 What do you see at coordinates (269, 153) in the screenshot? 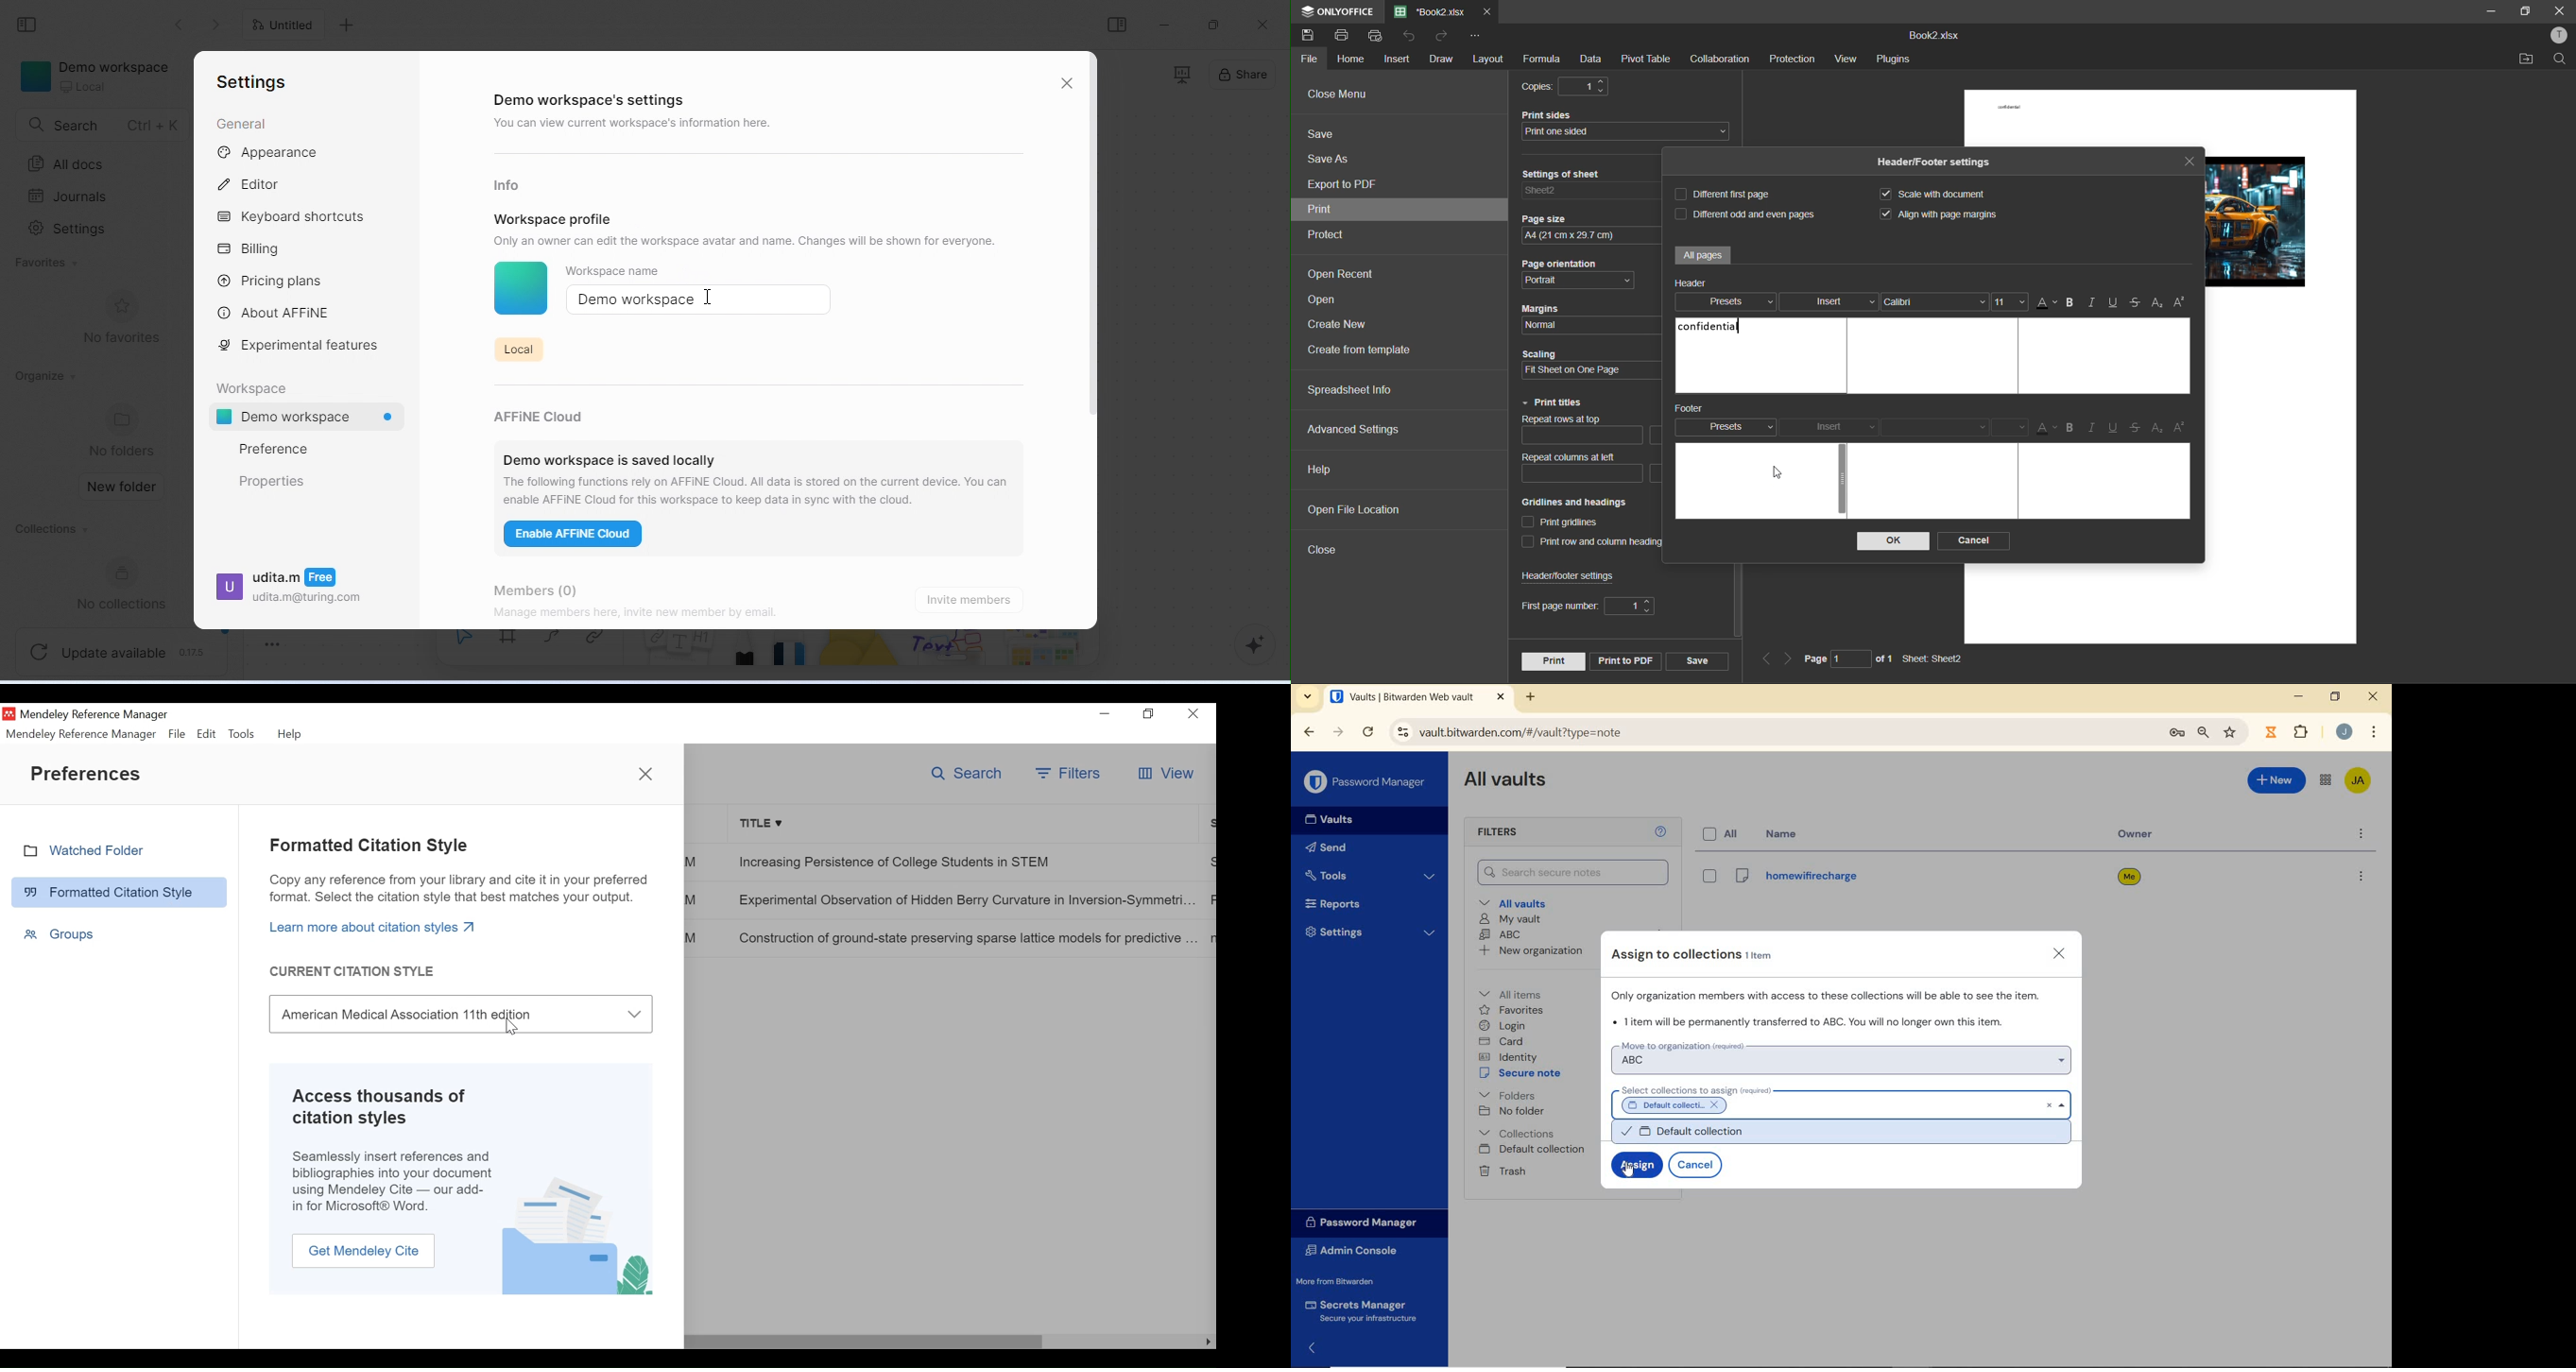
I see `appearance` at bounding box center [269, 153].